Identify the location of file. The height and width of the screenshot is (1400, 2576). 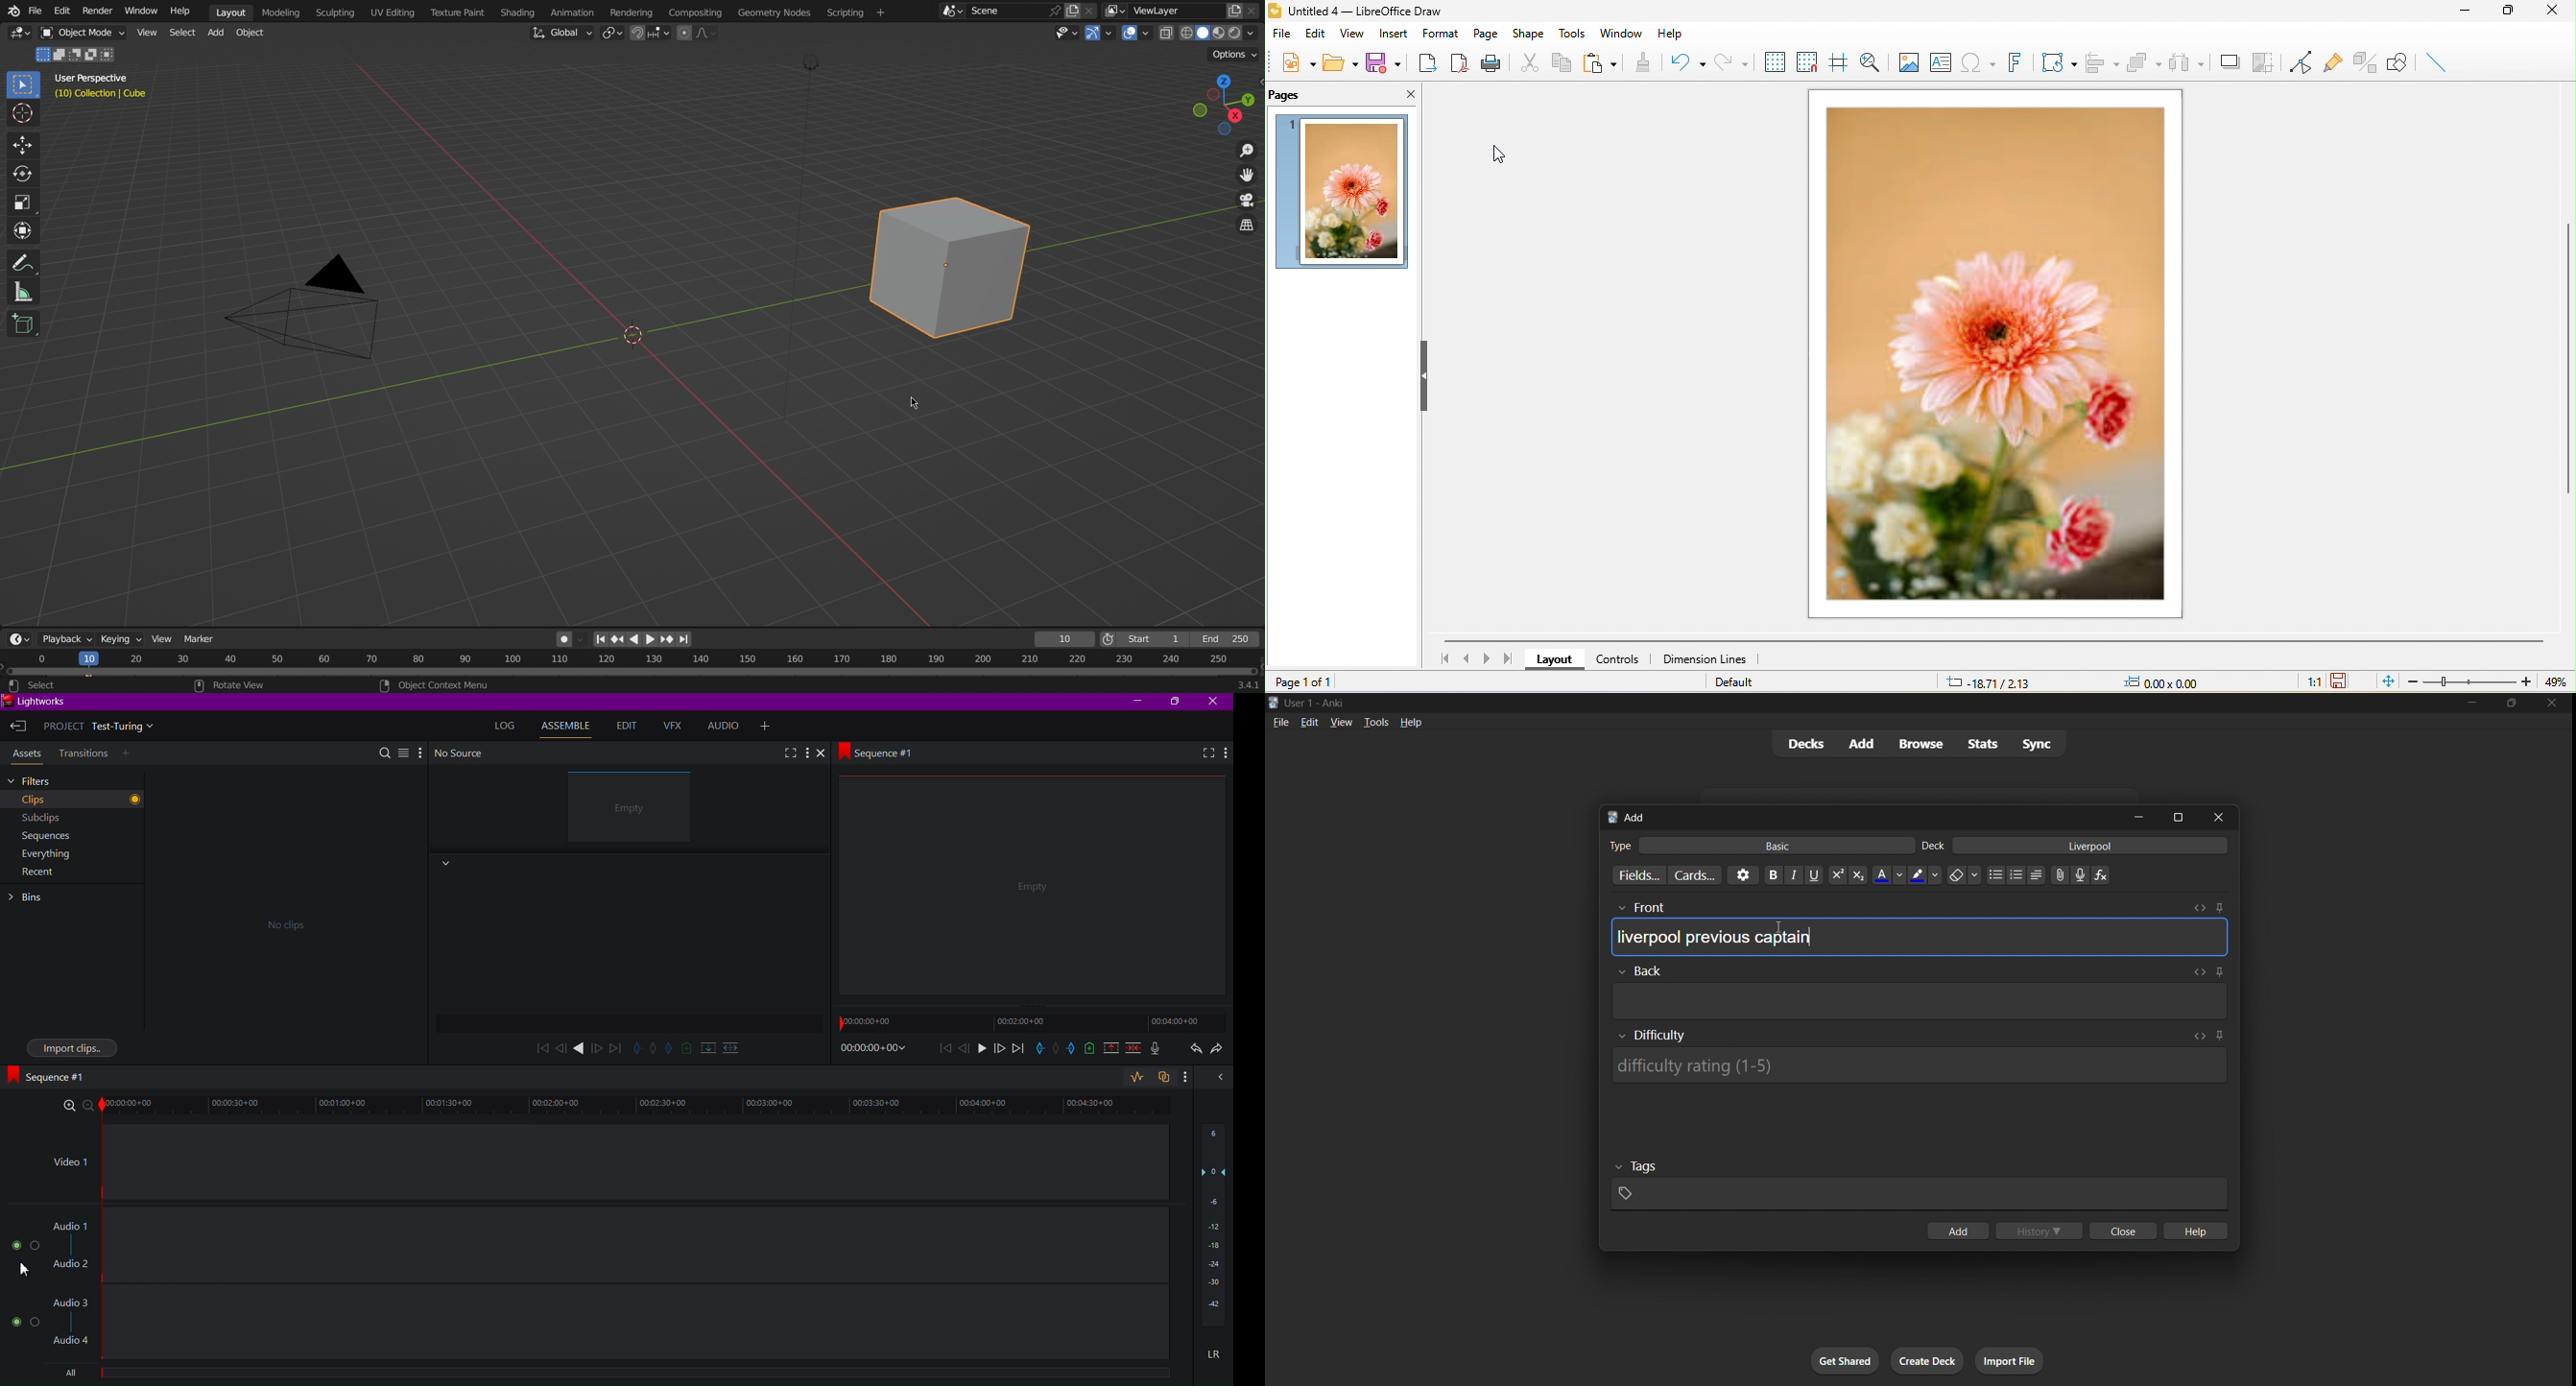
(1284, 35).